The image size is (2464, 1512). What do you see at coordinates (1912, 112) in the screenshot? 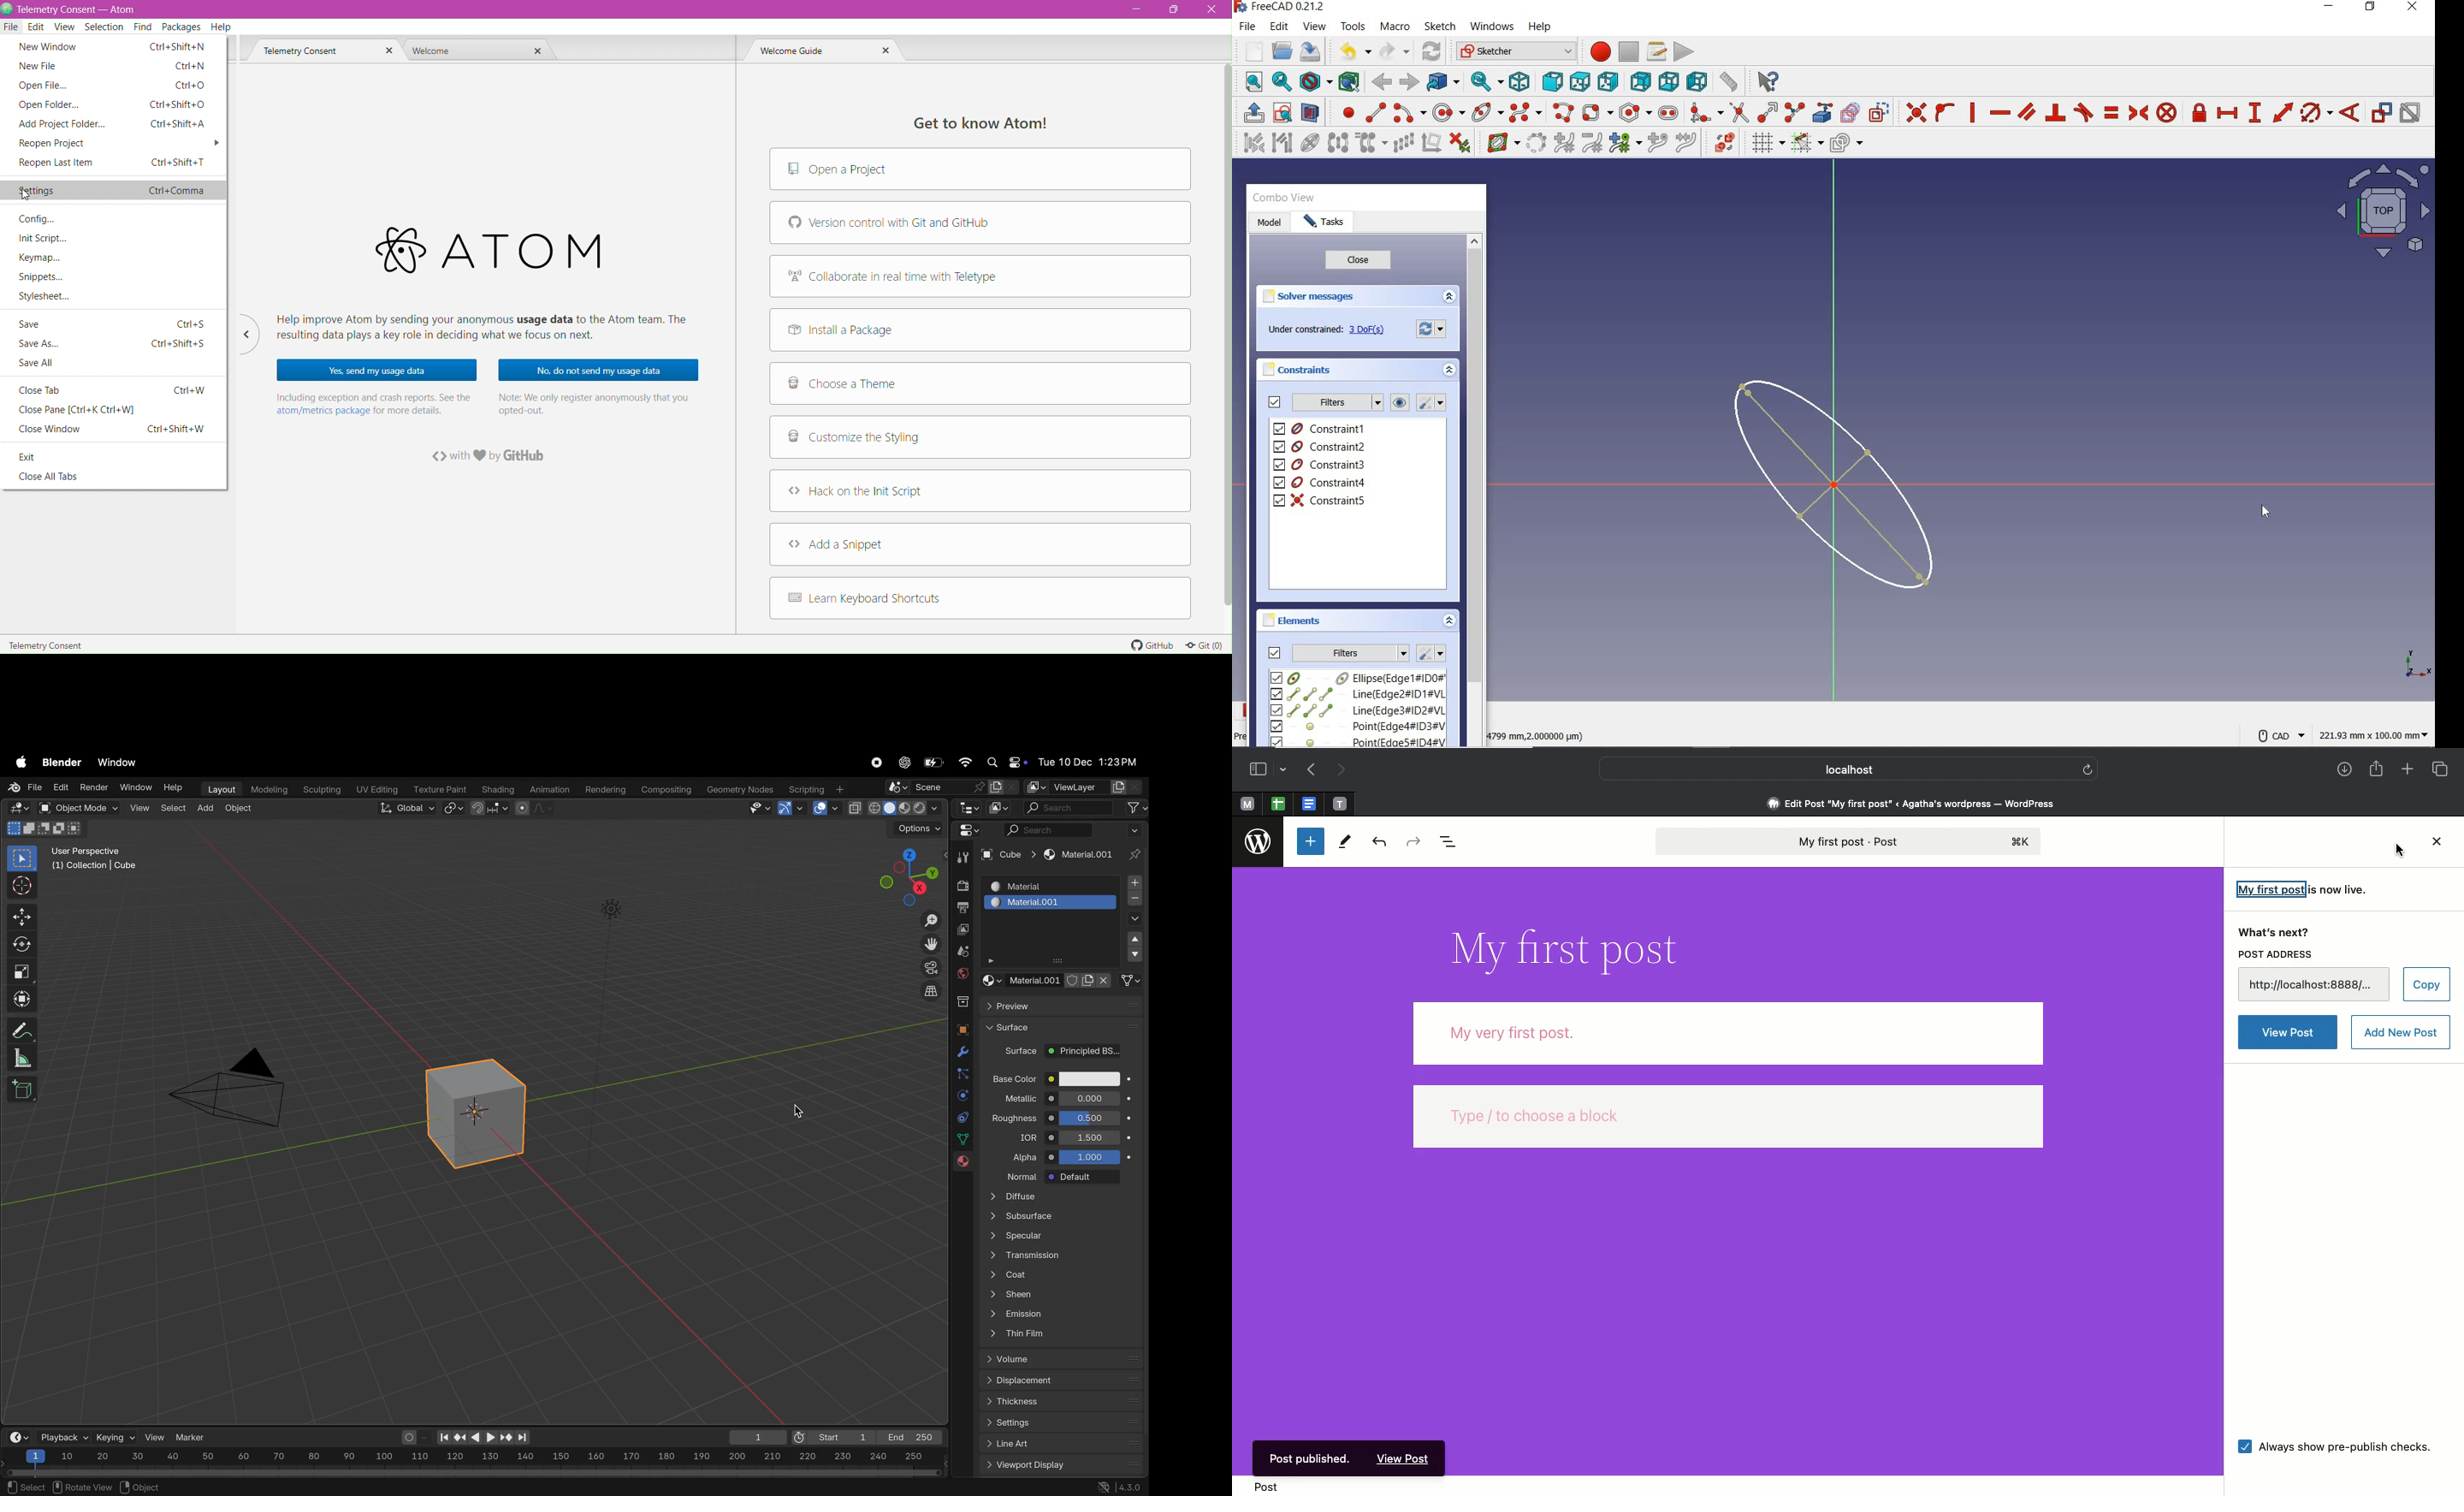
I see `constrain coincident` at bounding box center [1912, 112].